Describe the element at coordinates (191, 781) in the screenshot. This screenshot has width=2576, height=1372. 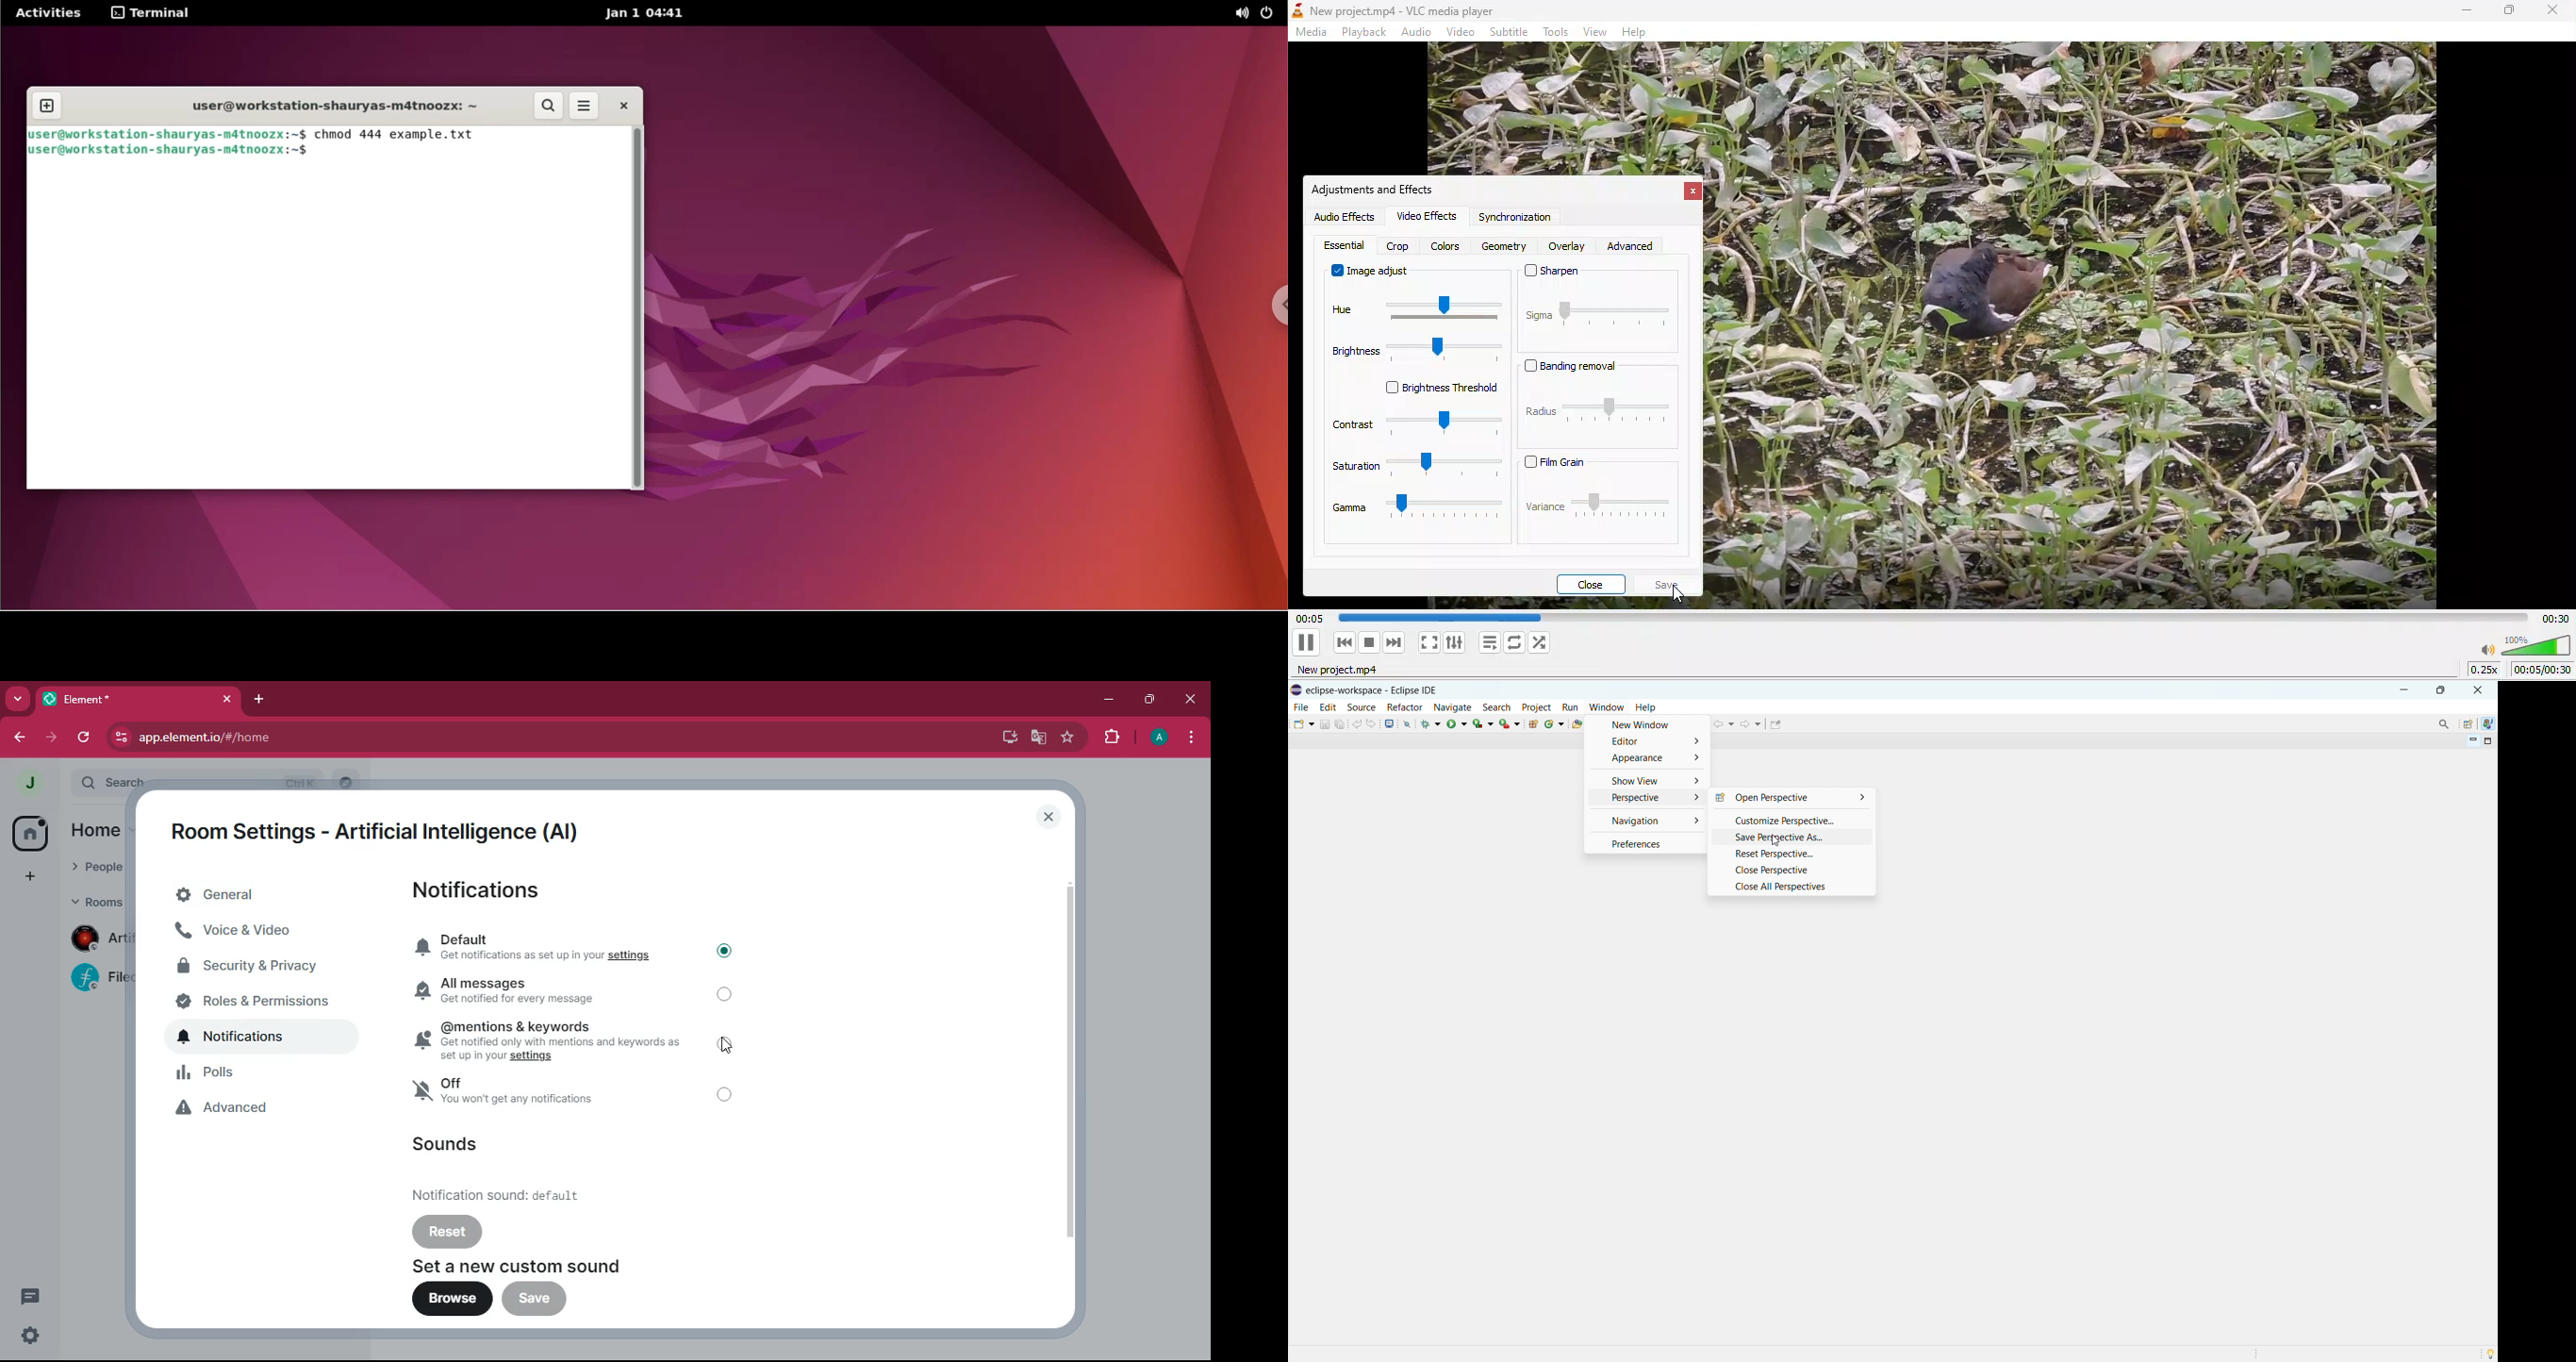
I see `search` at that location.